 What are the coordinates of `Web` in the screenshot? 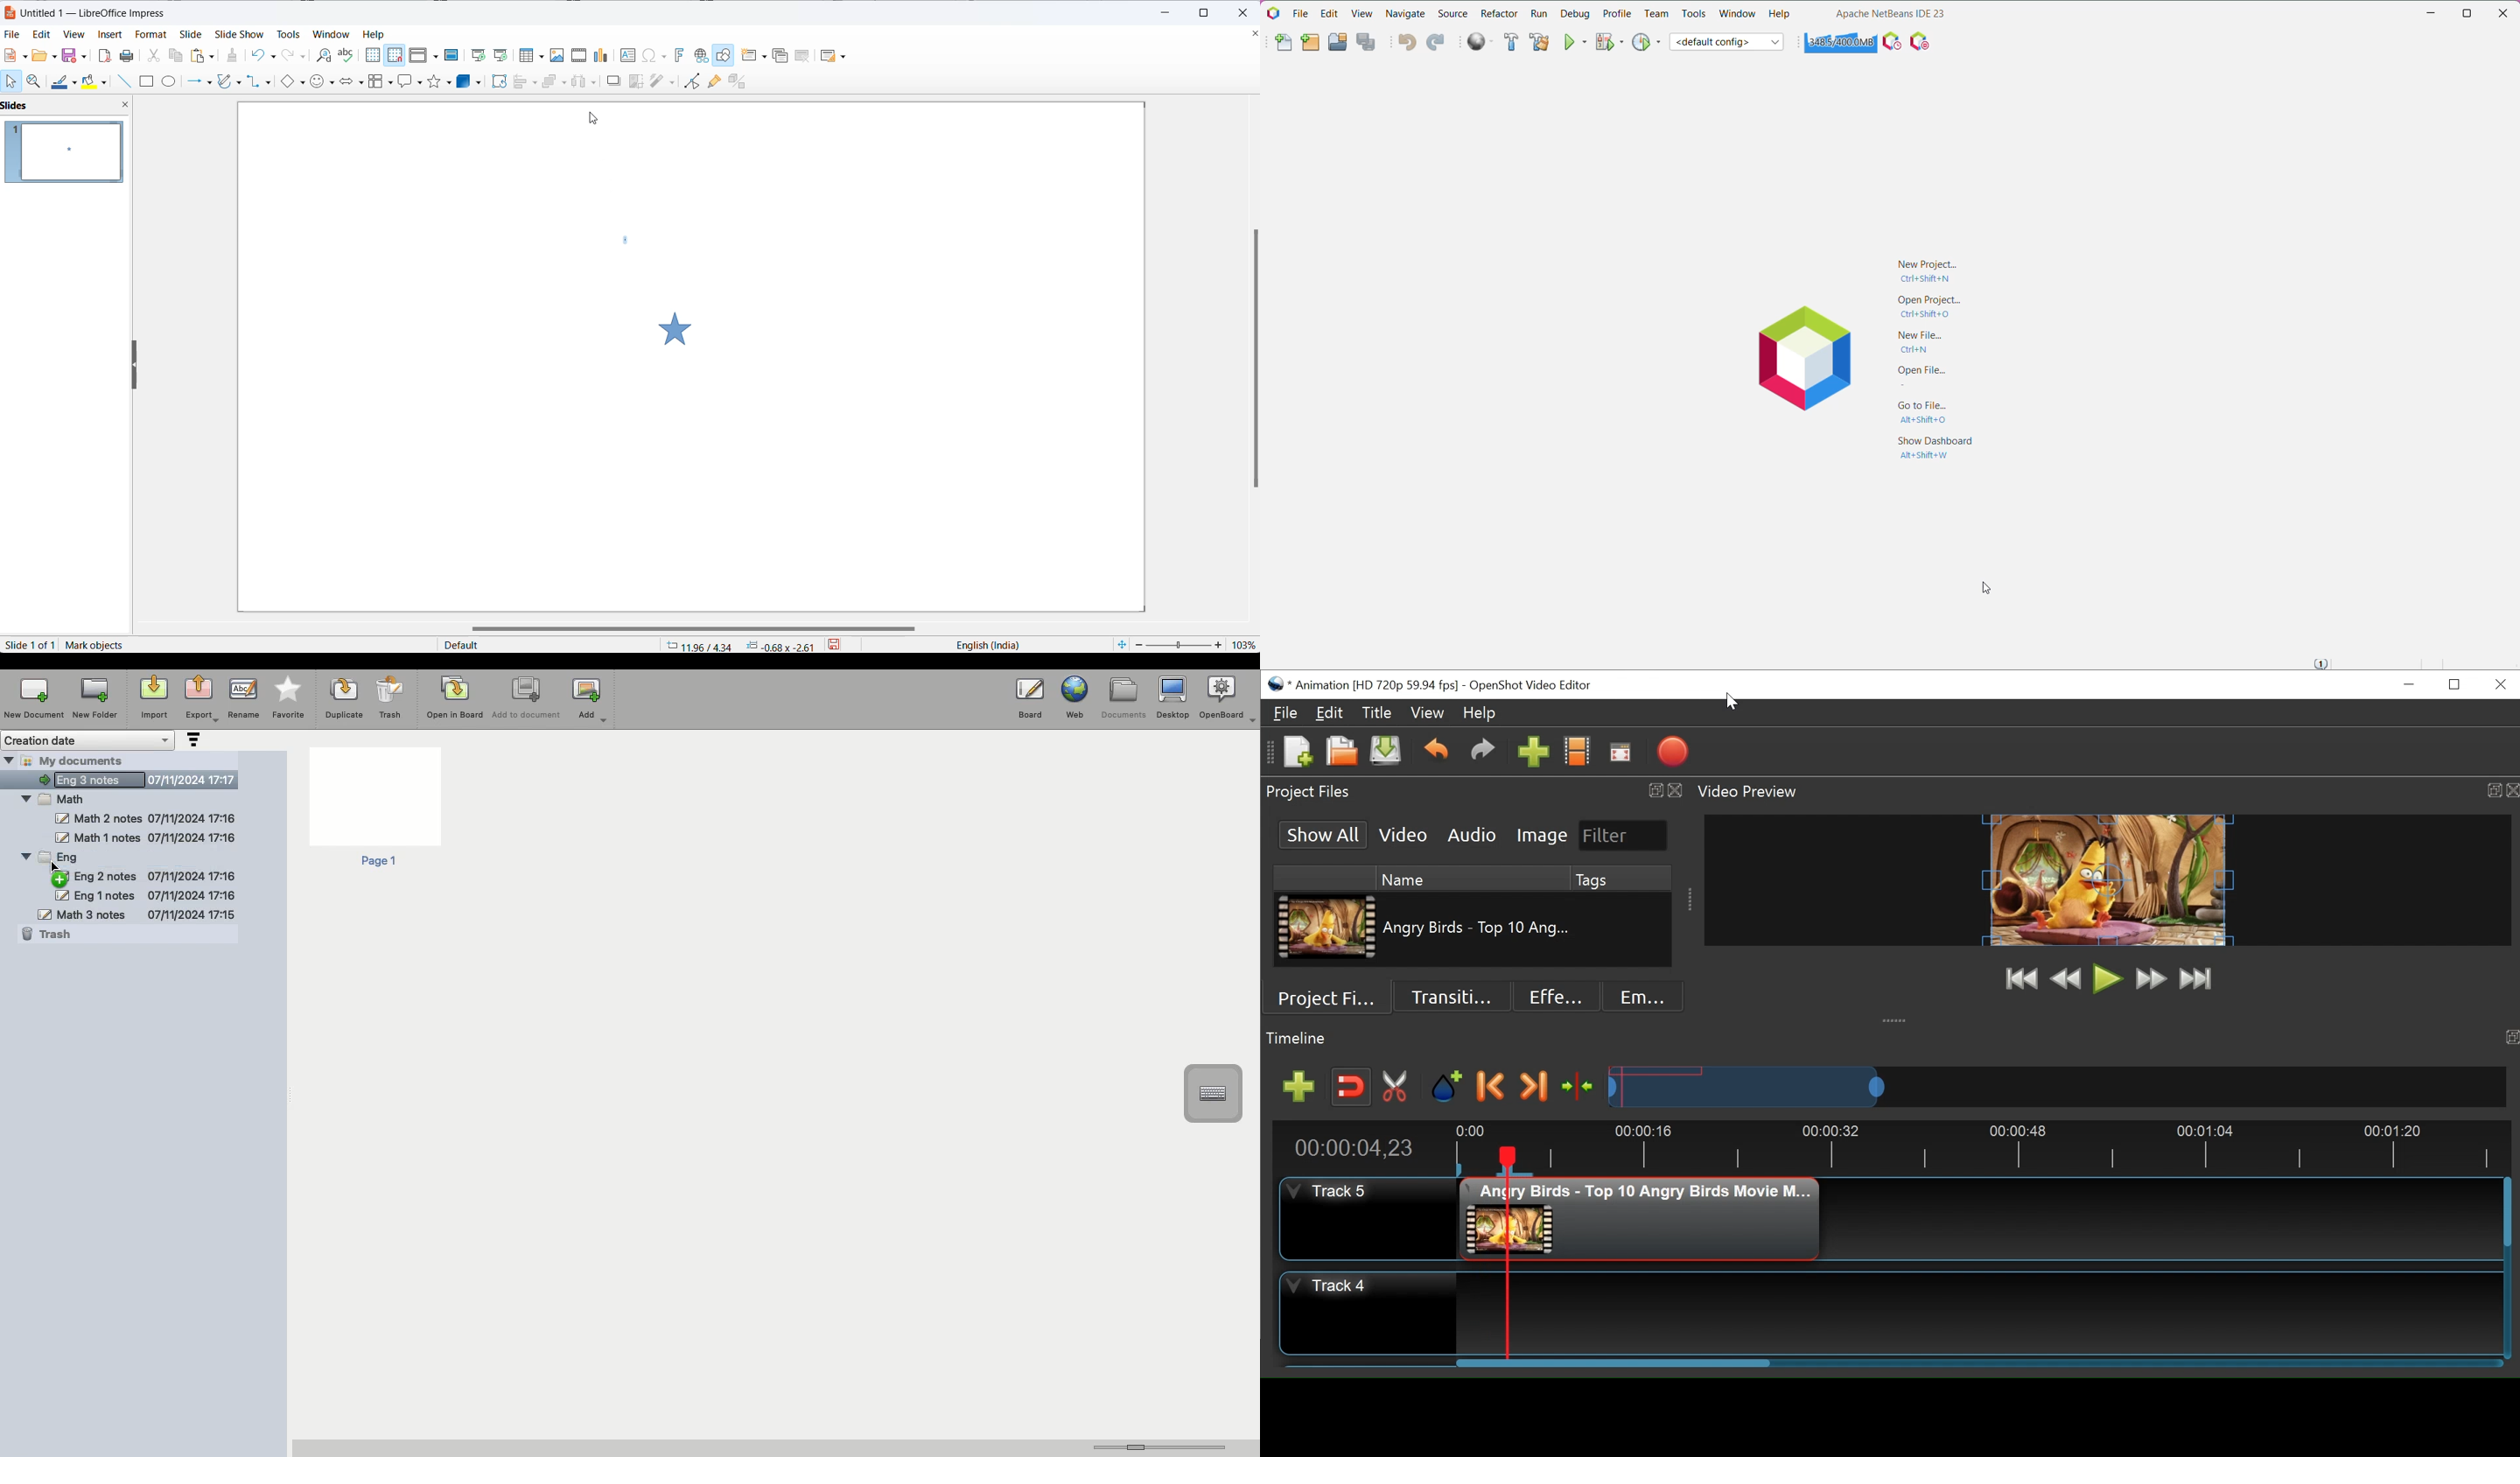 It's located at (1073, 697).